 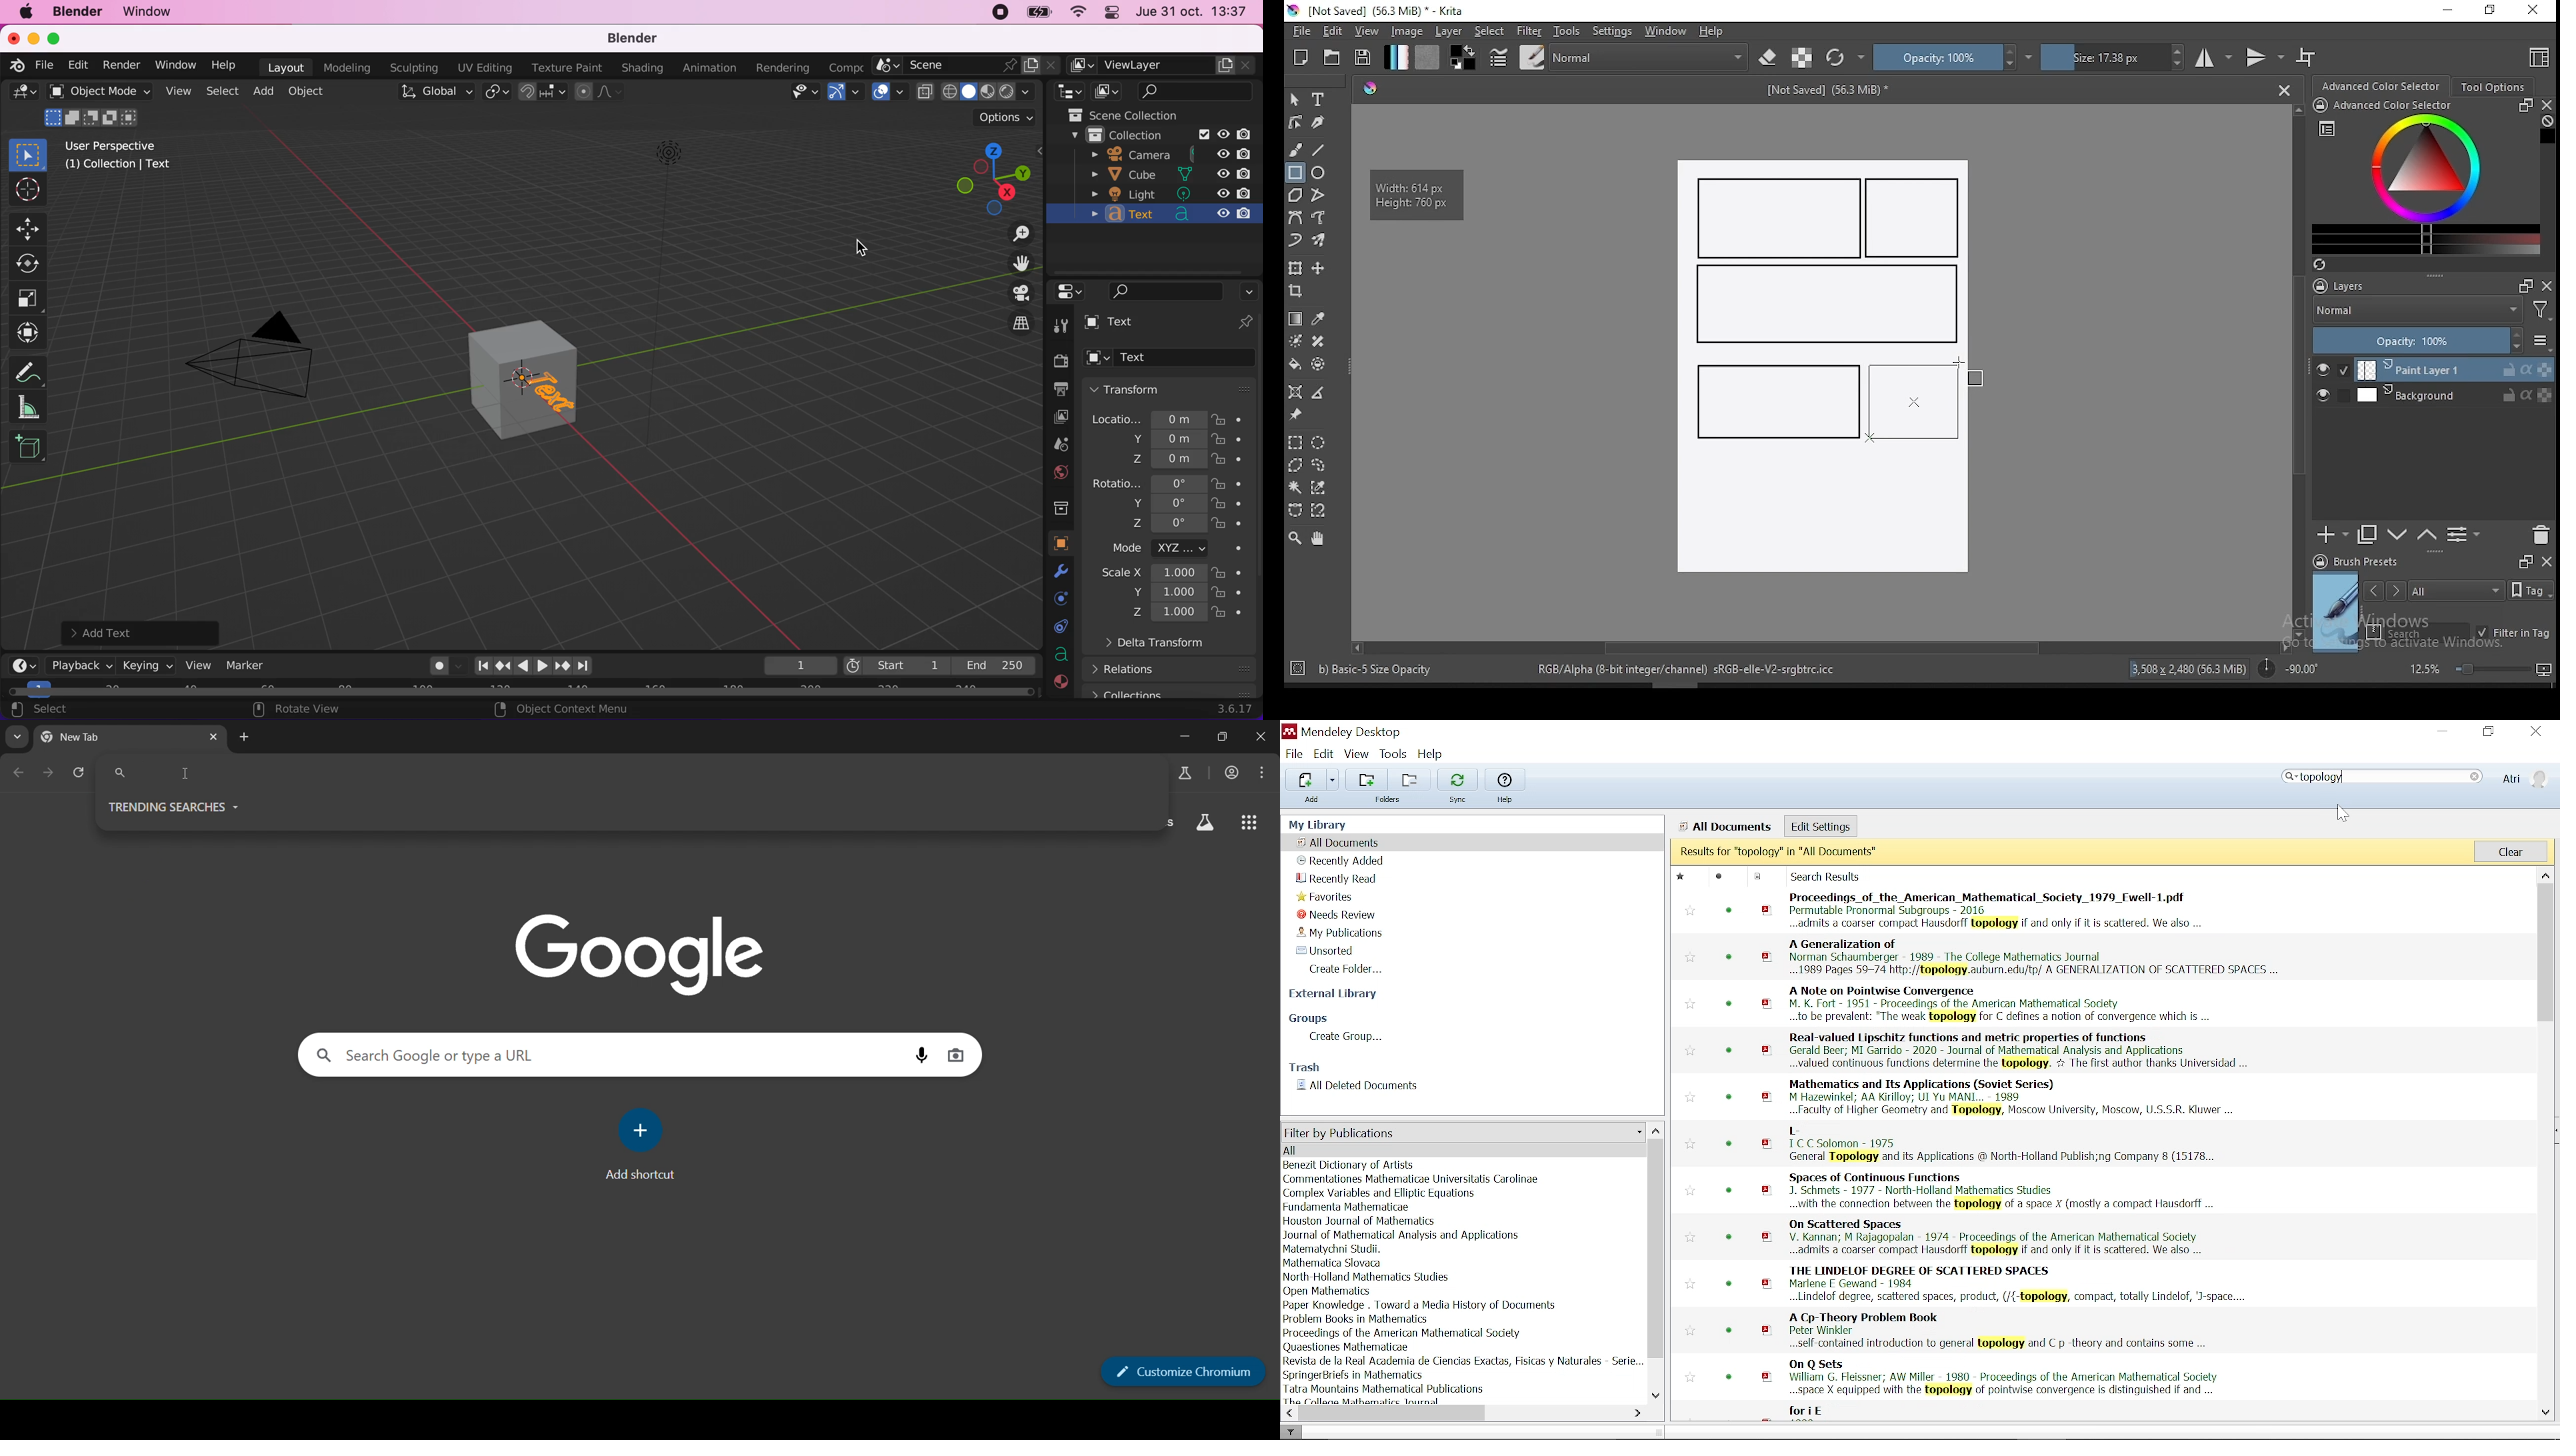 What do you see at coordinates (1329, 824) in the screenshot?
I see `my library` at bounding box center [1329, 824].